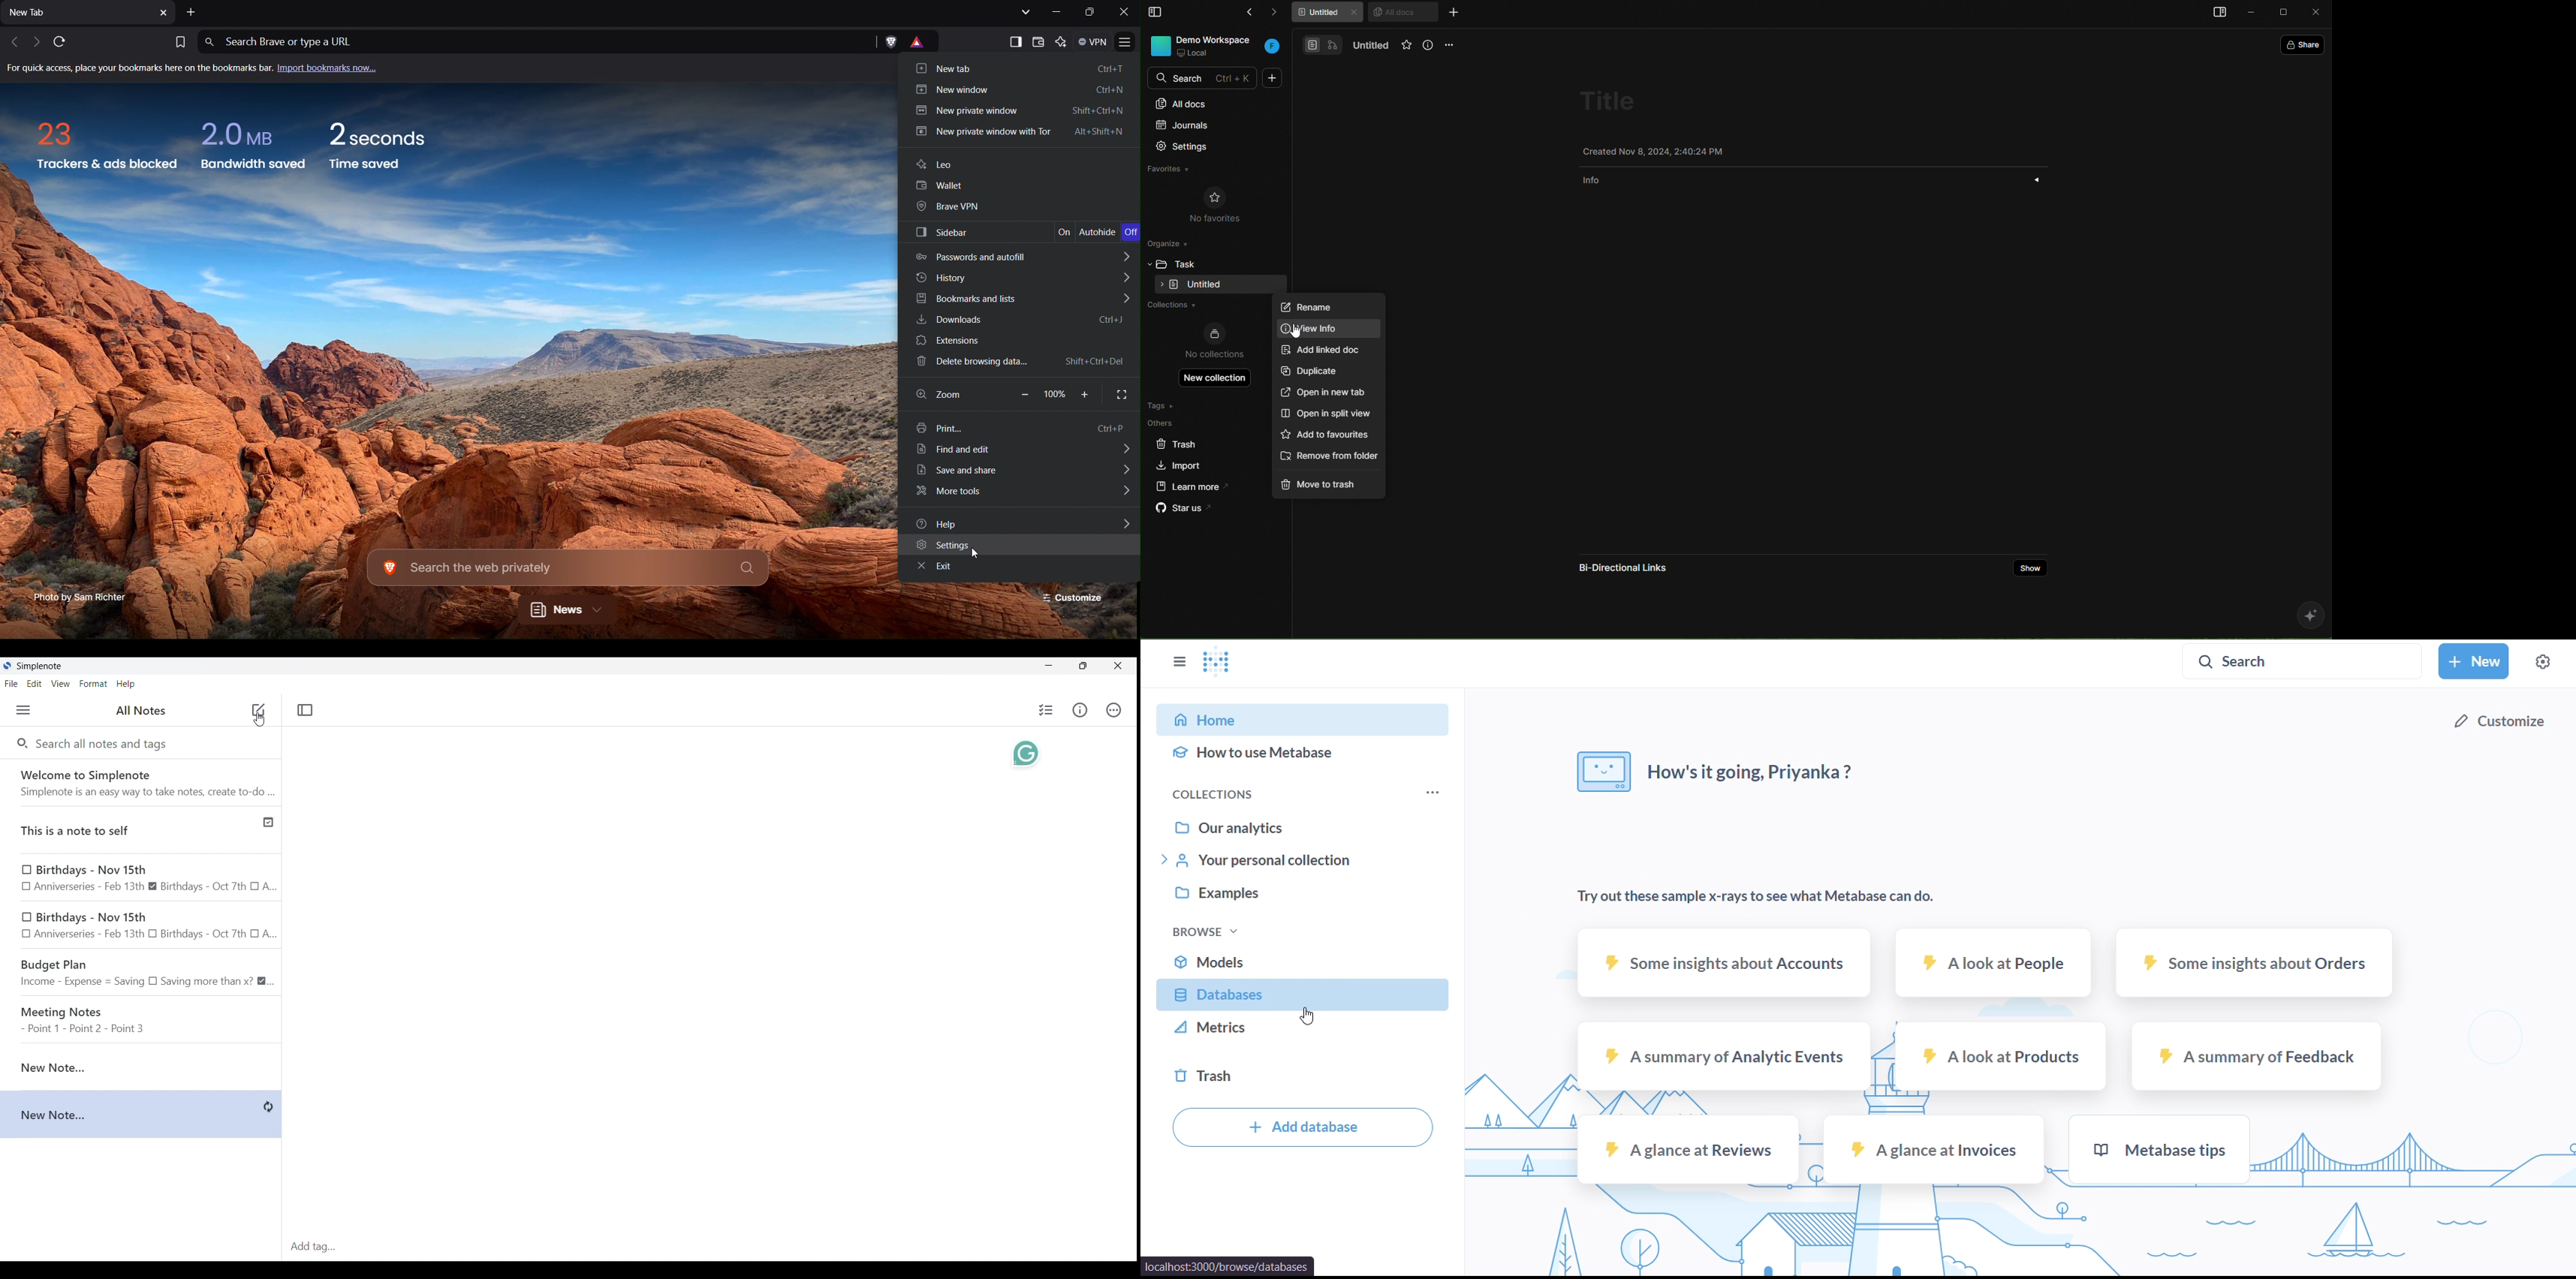 The height and width of the screenshot is (1288, 2576). Describe the element at coordinates (1273, 78) in the screenshot. I see `new doc` at that location.